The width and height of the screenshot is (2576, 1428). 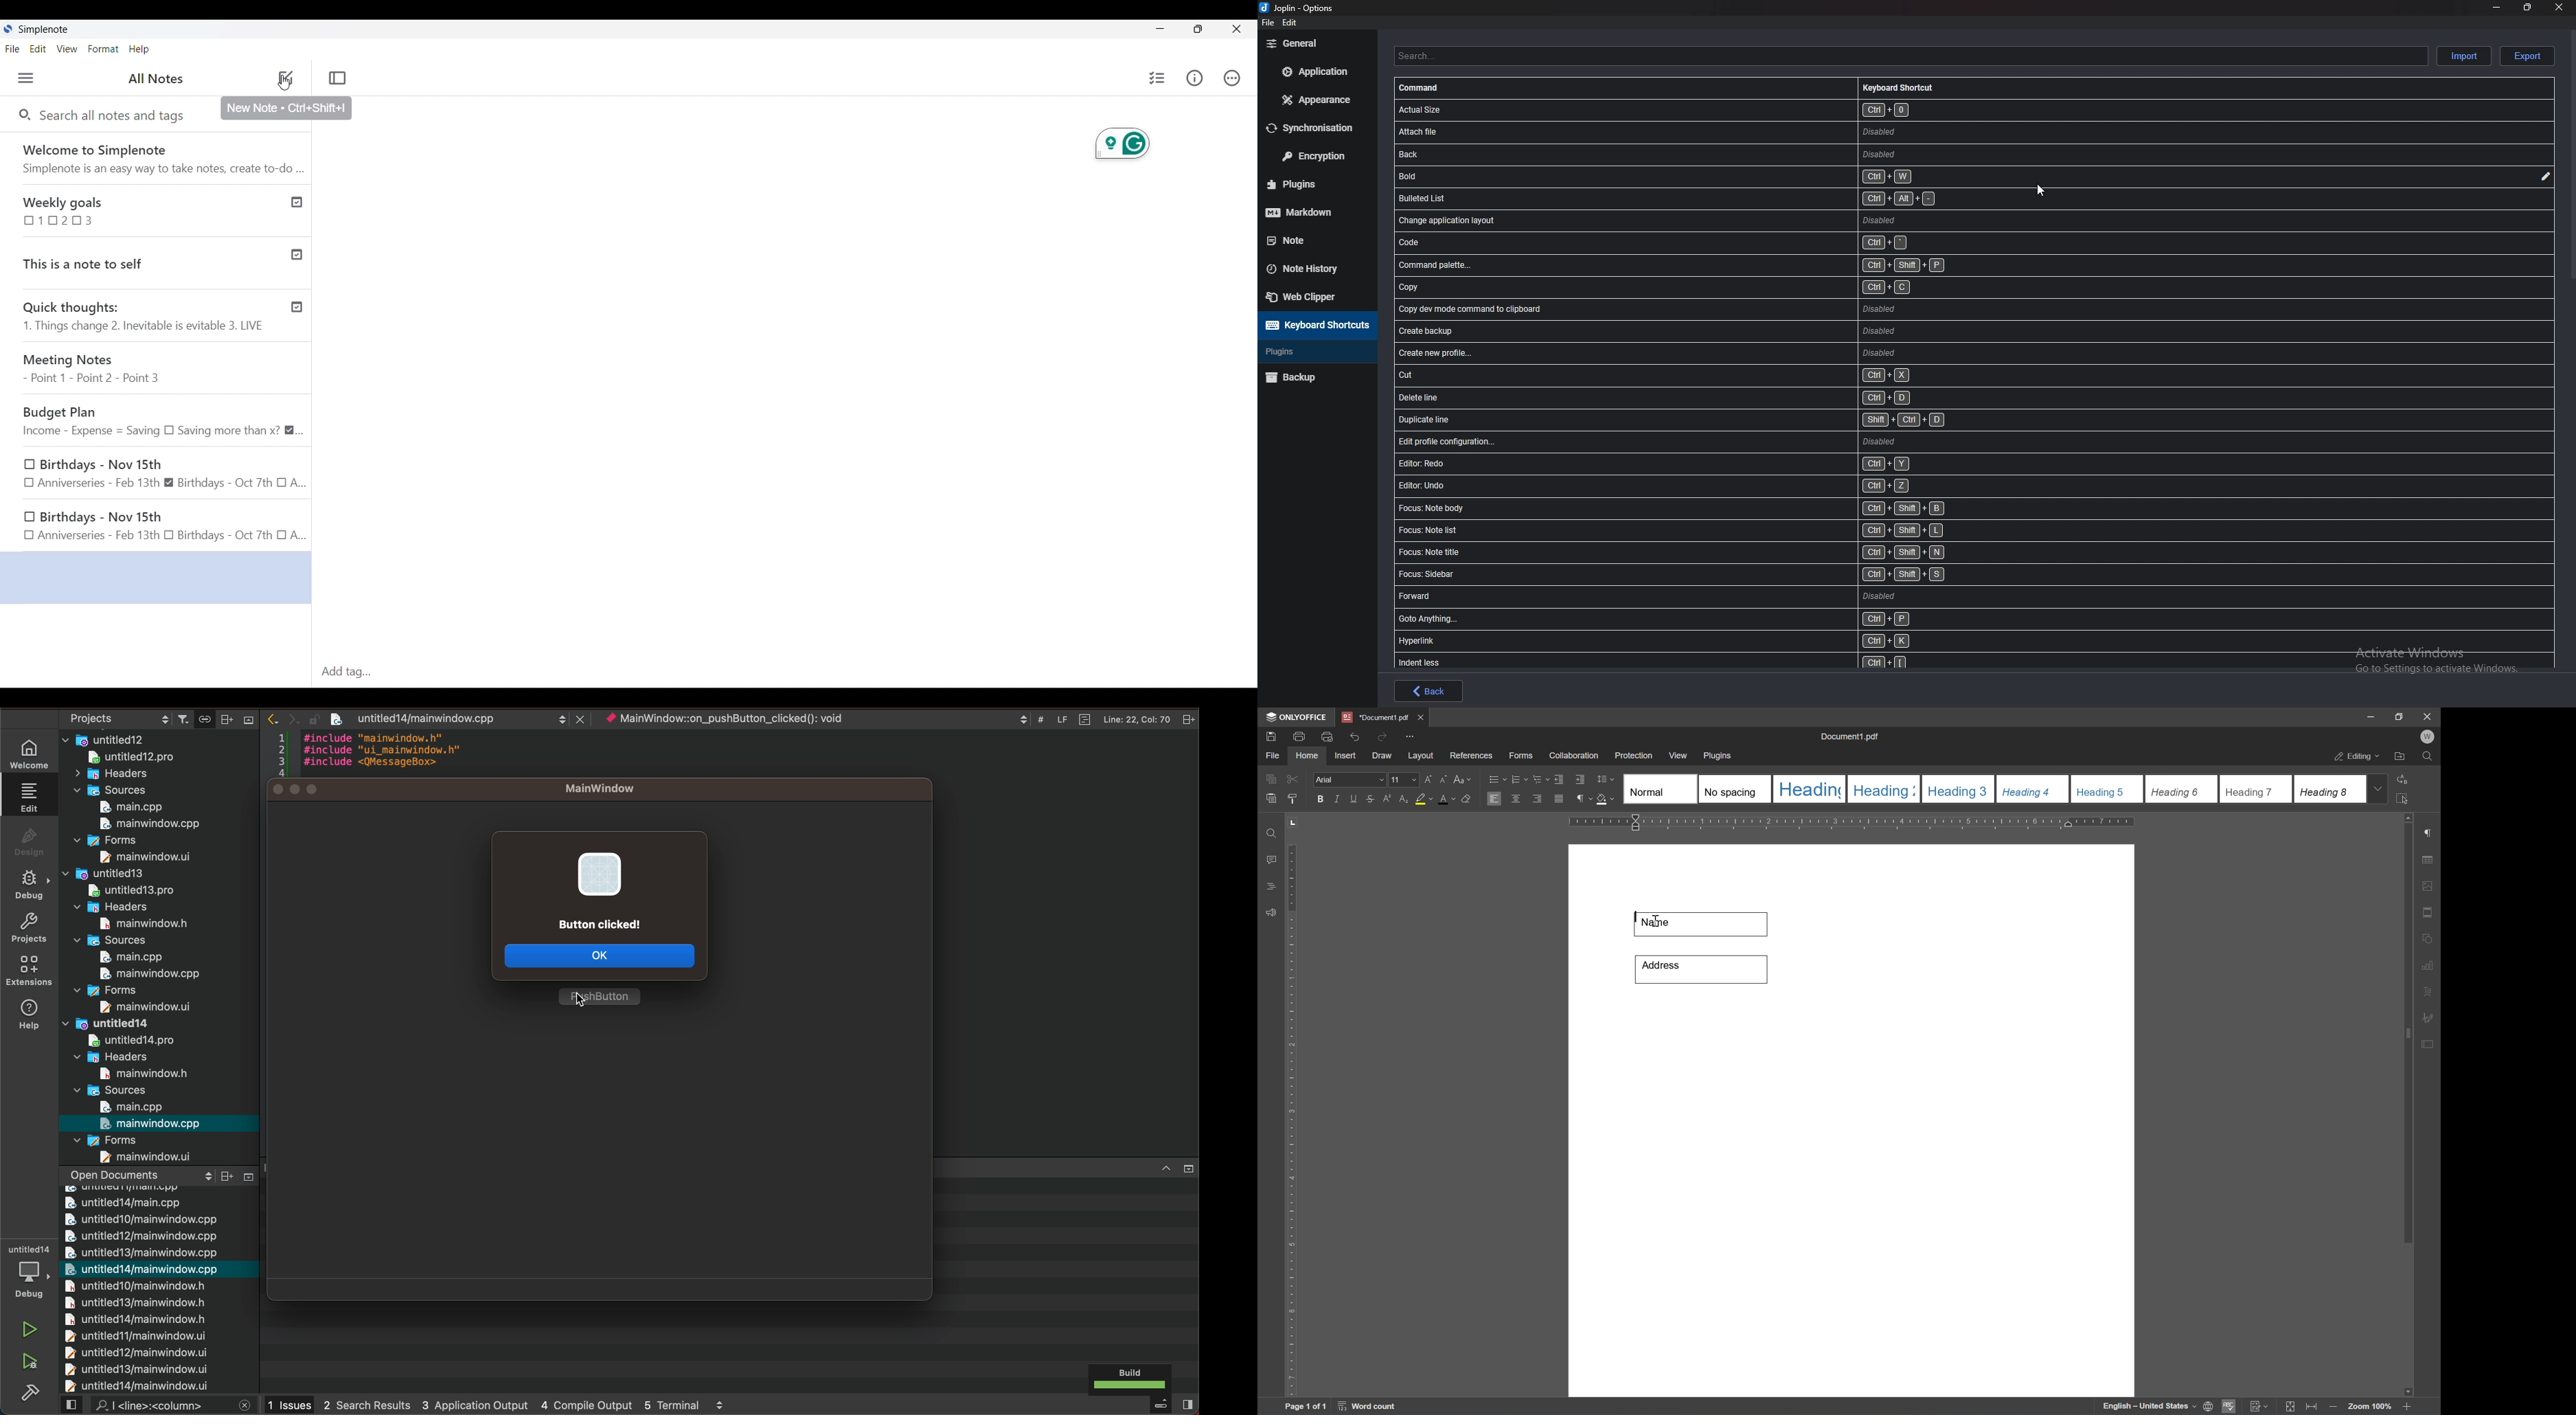 I want to click on redo, so click(x=1379, y=736).